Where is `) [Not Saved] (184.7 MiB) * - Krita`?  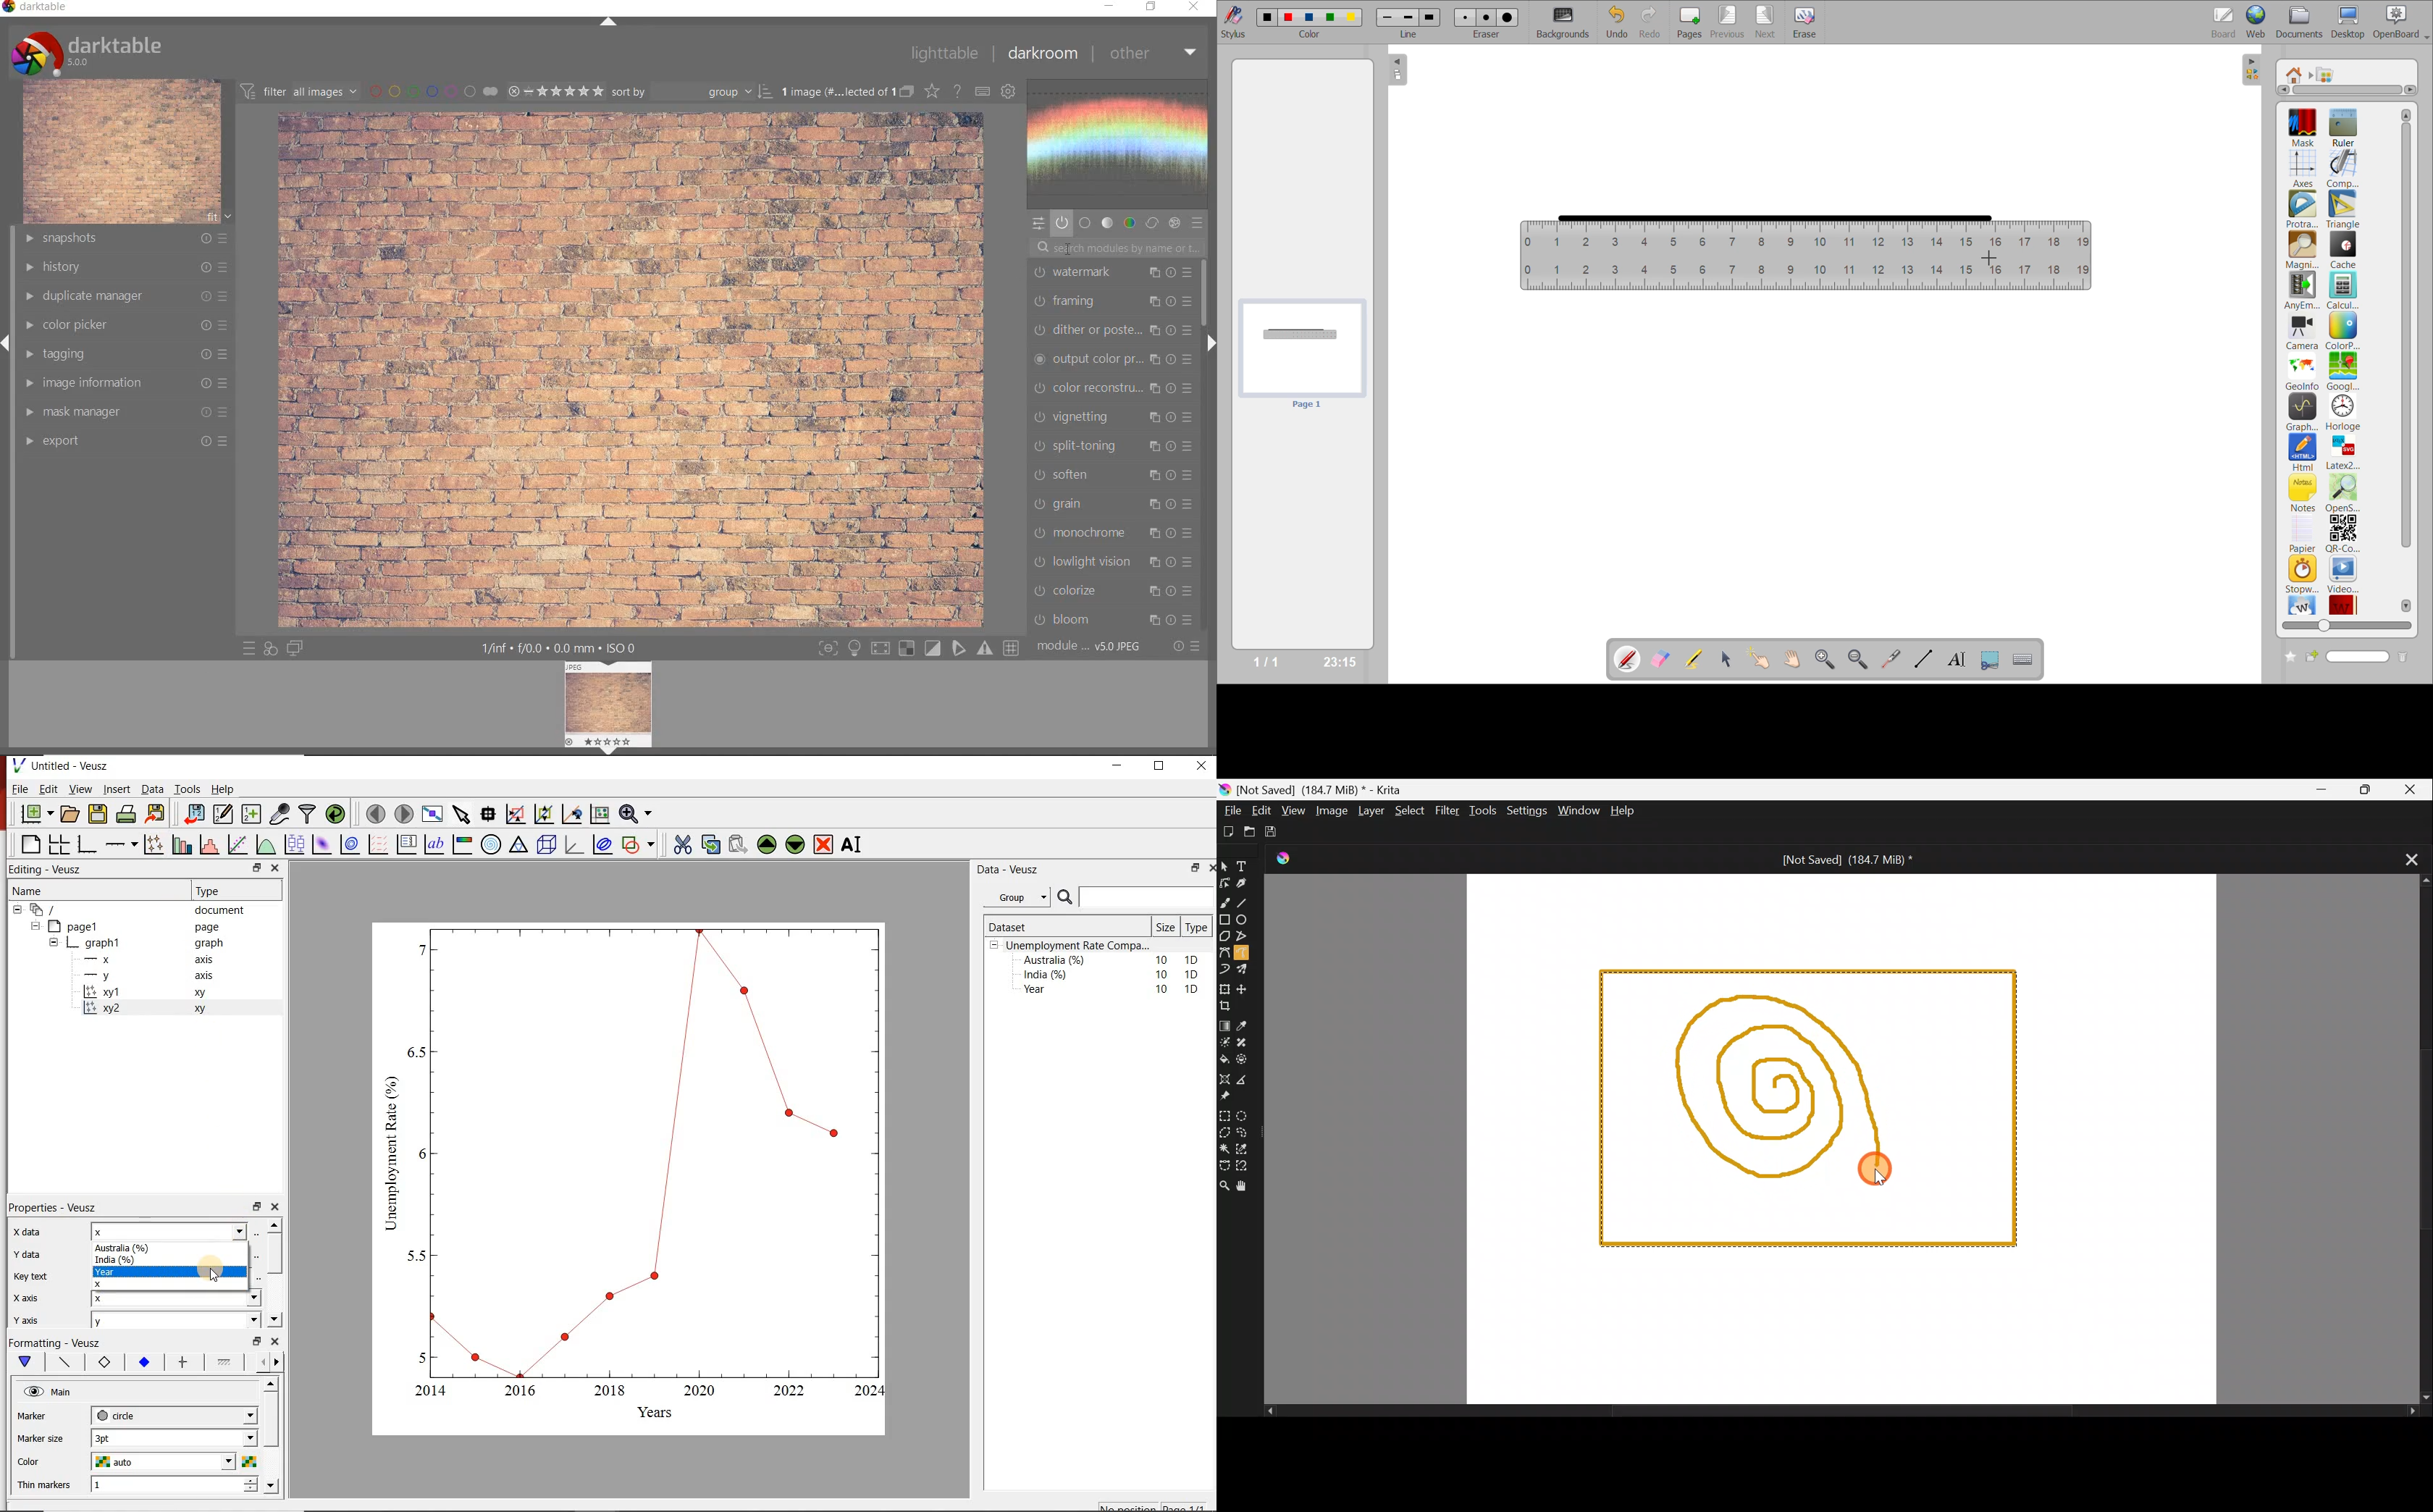 ) [Not Saved] (184.7 MiB) * - Krita is located at coordinates (1325, 789).